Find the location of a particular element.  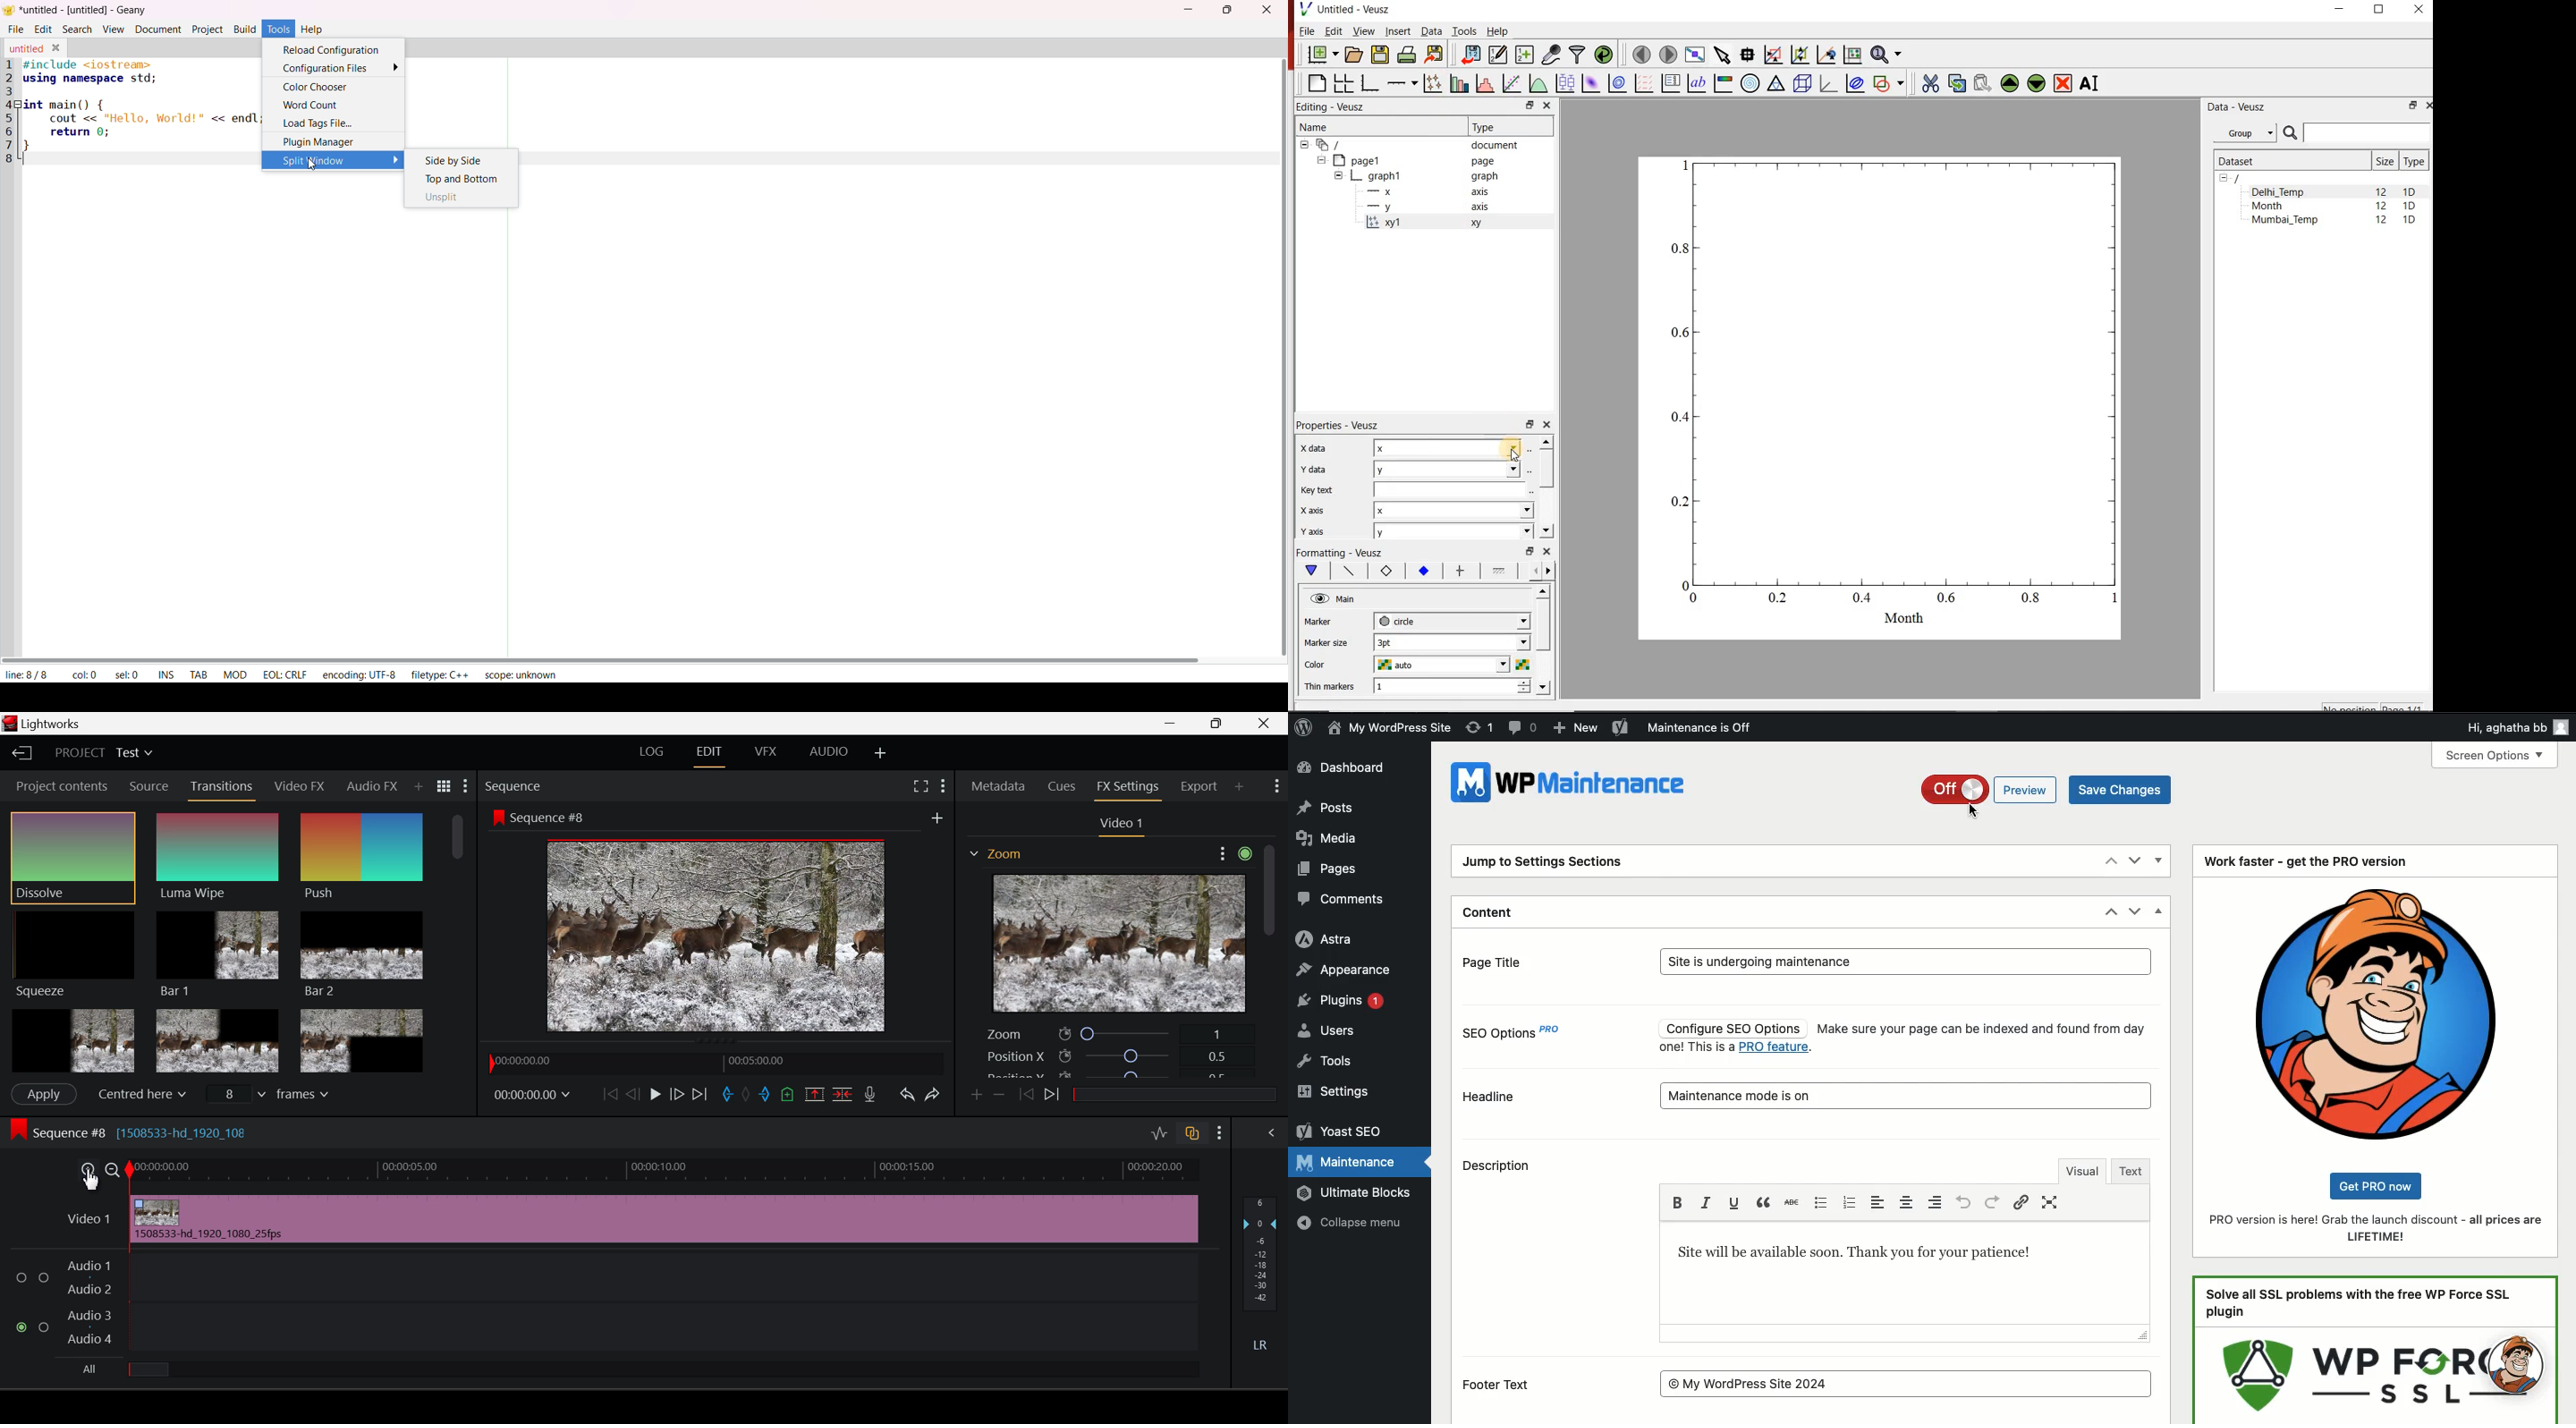

view plot full screen is located at coordinates (1695, 55).